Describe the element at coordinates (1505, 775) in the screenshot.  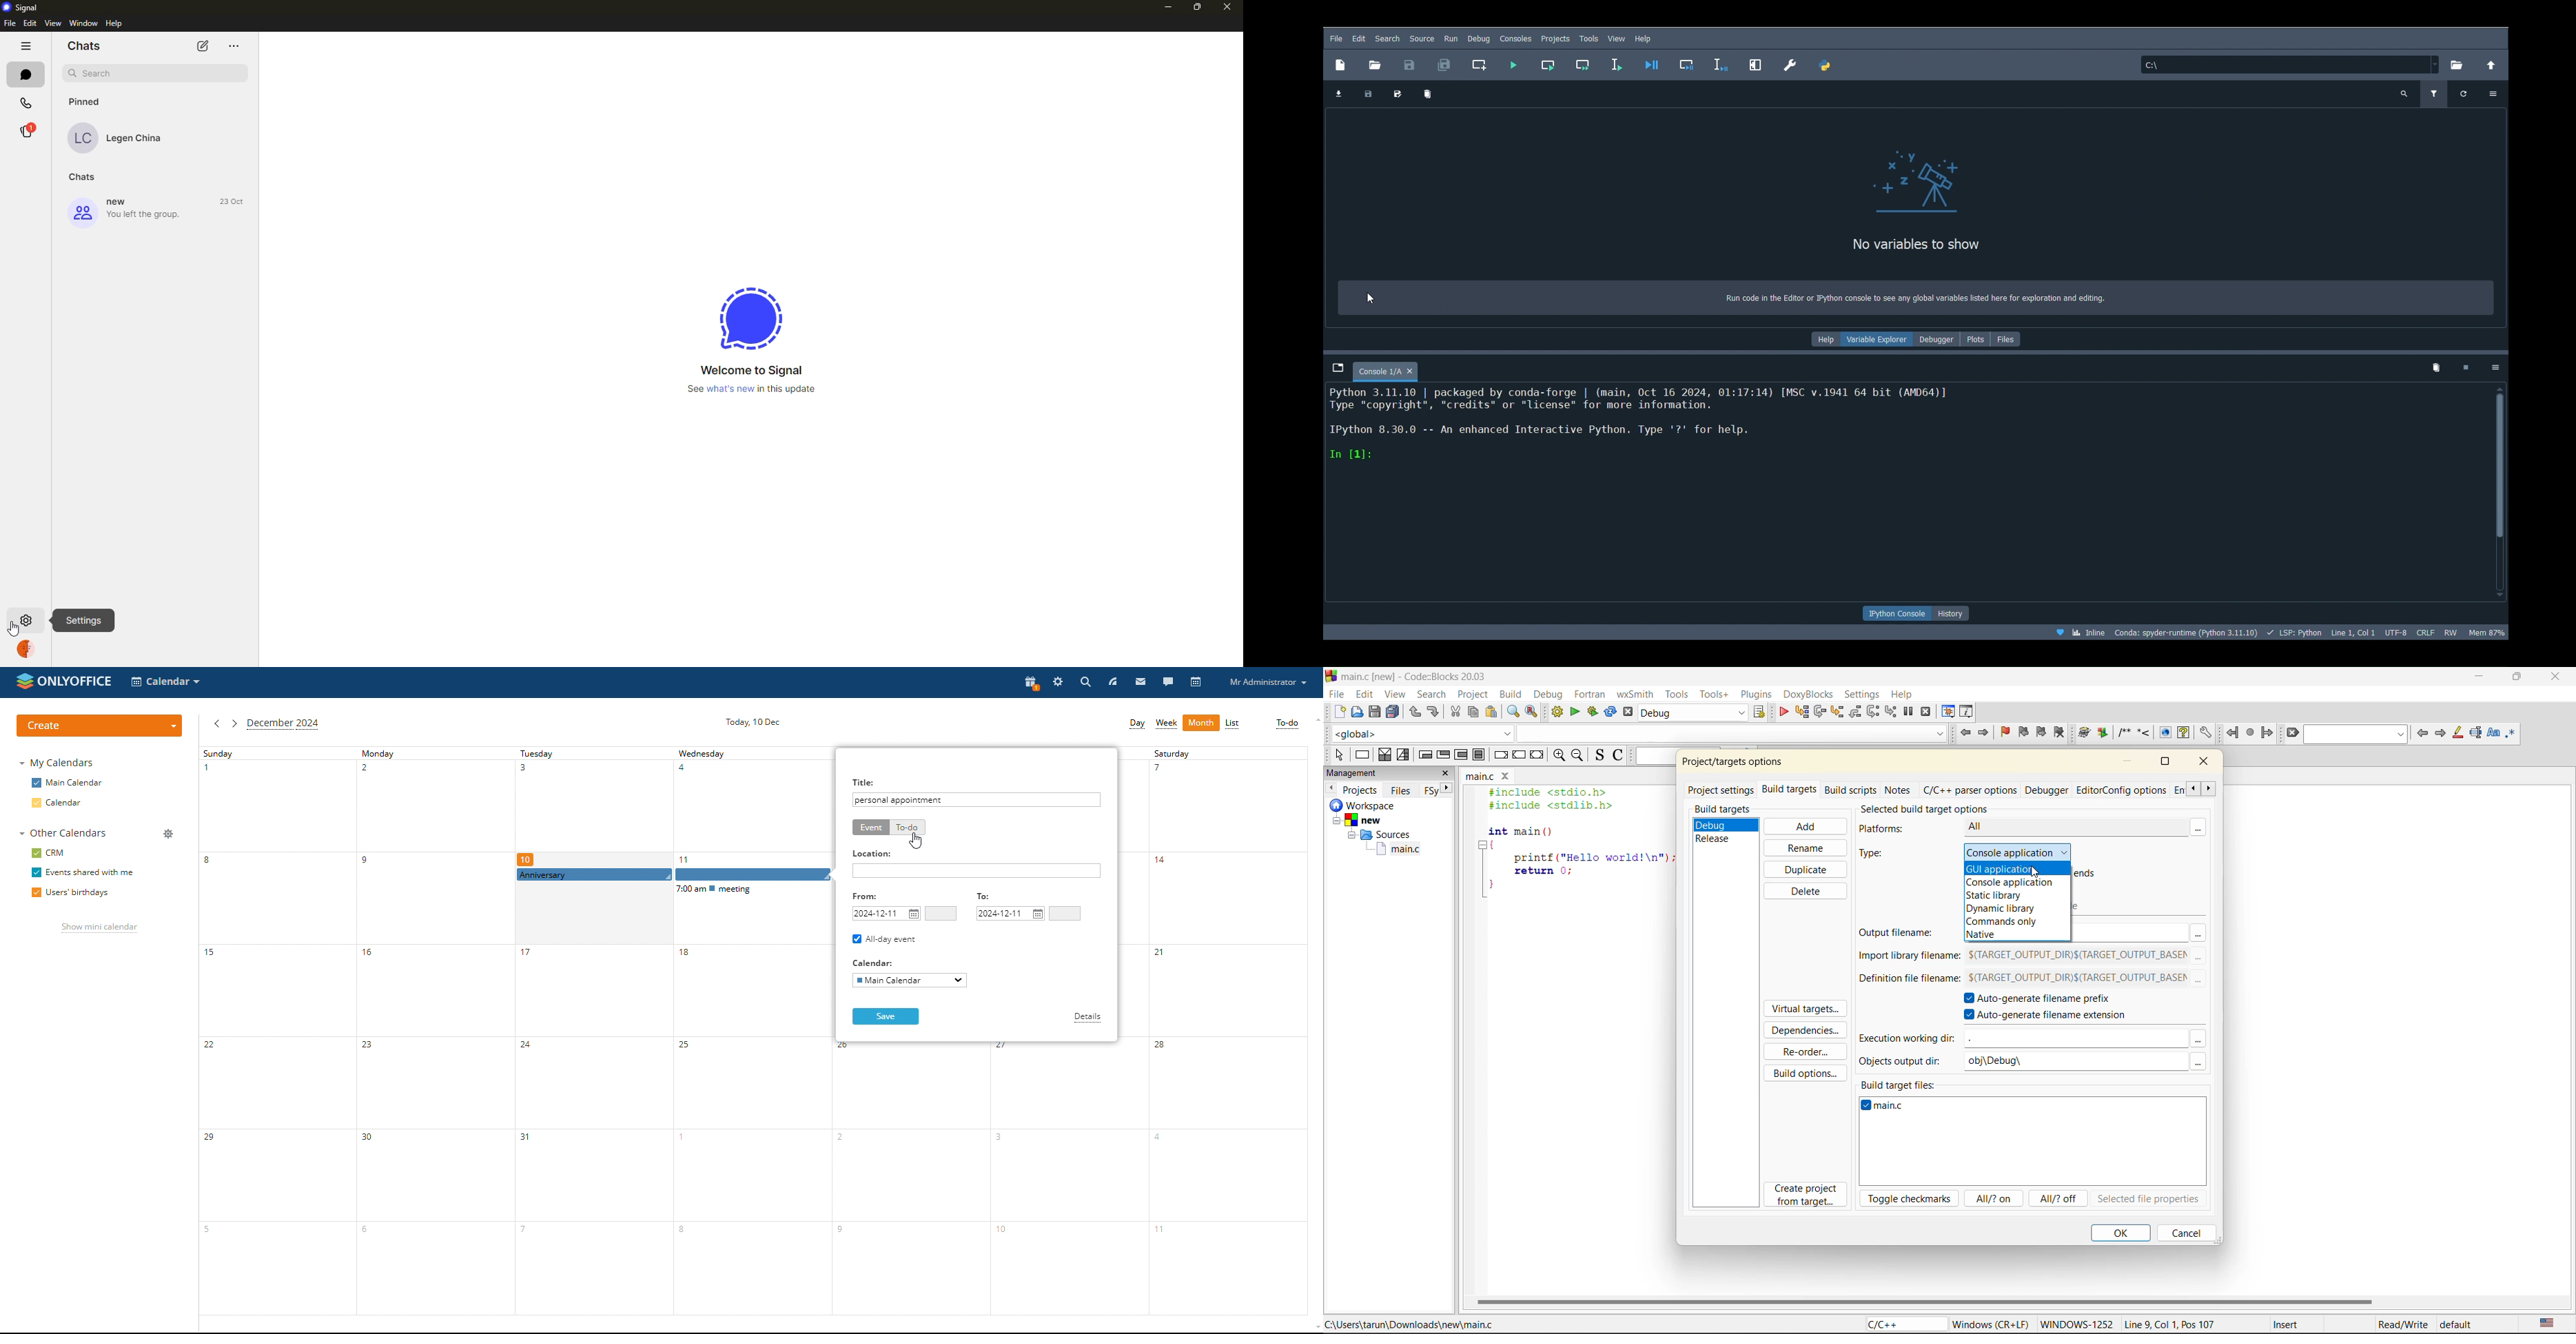
I see `close` at that location.